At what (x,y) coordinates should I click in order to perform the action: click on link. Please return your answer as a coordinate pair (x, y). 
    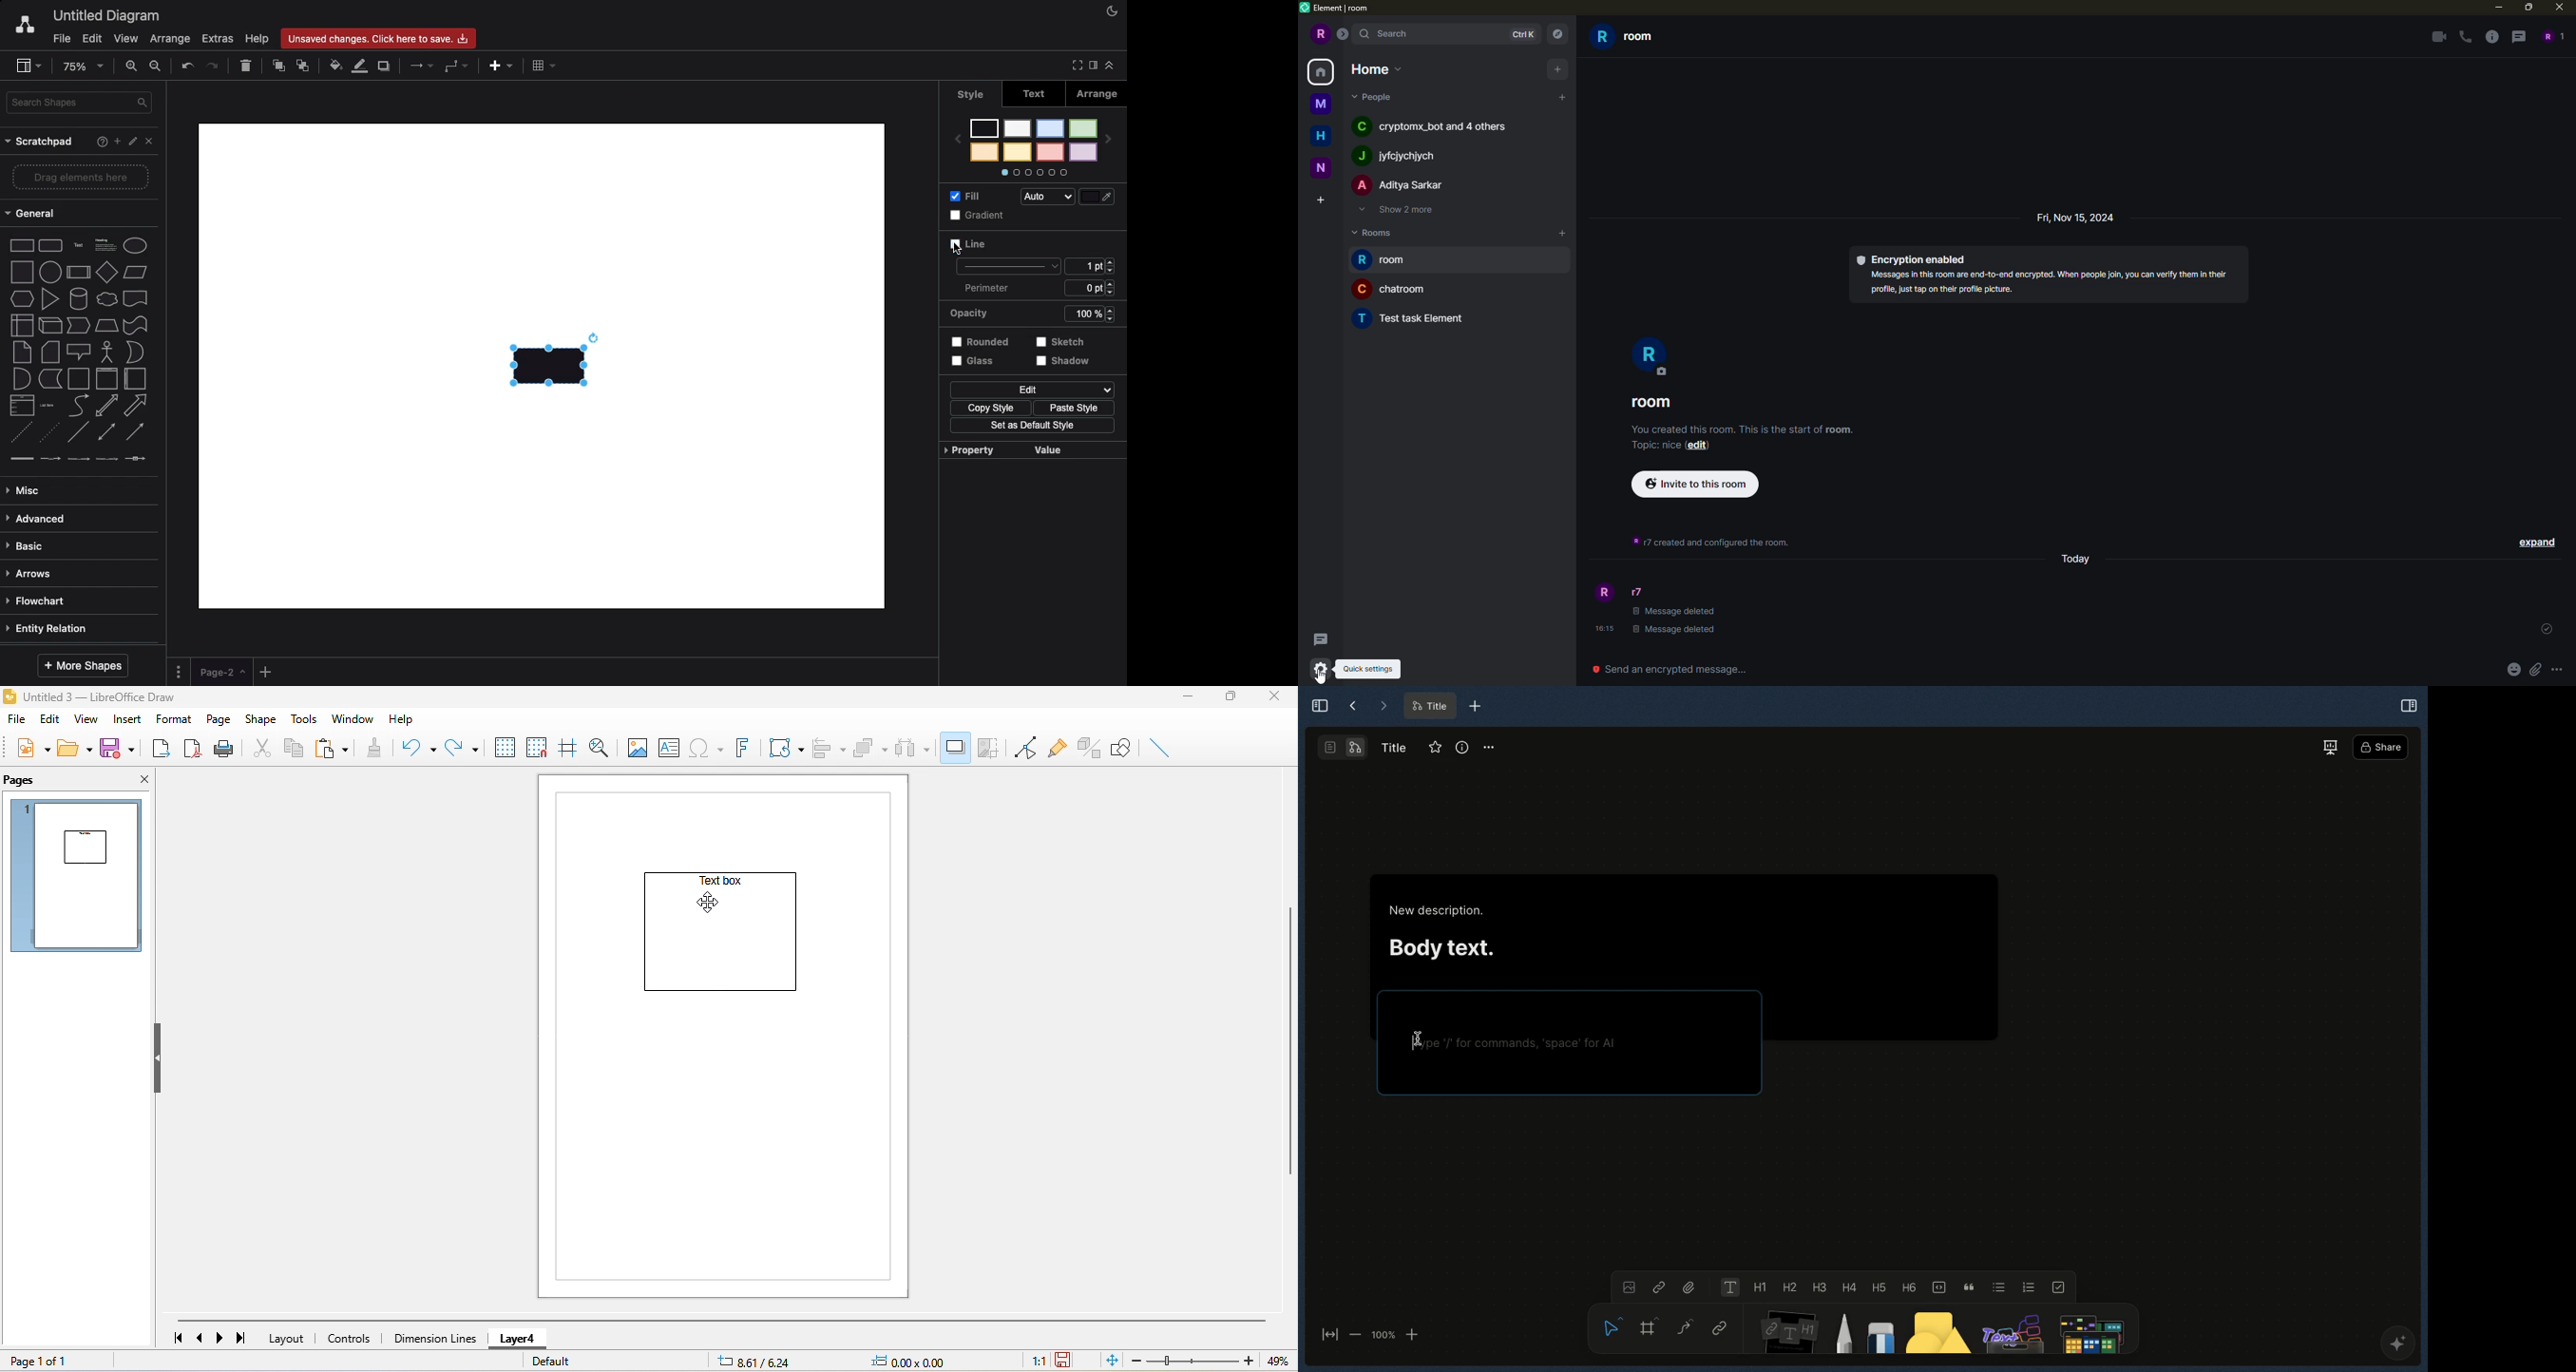
    Looking at the image, I should click on (20, 458).